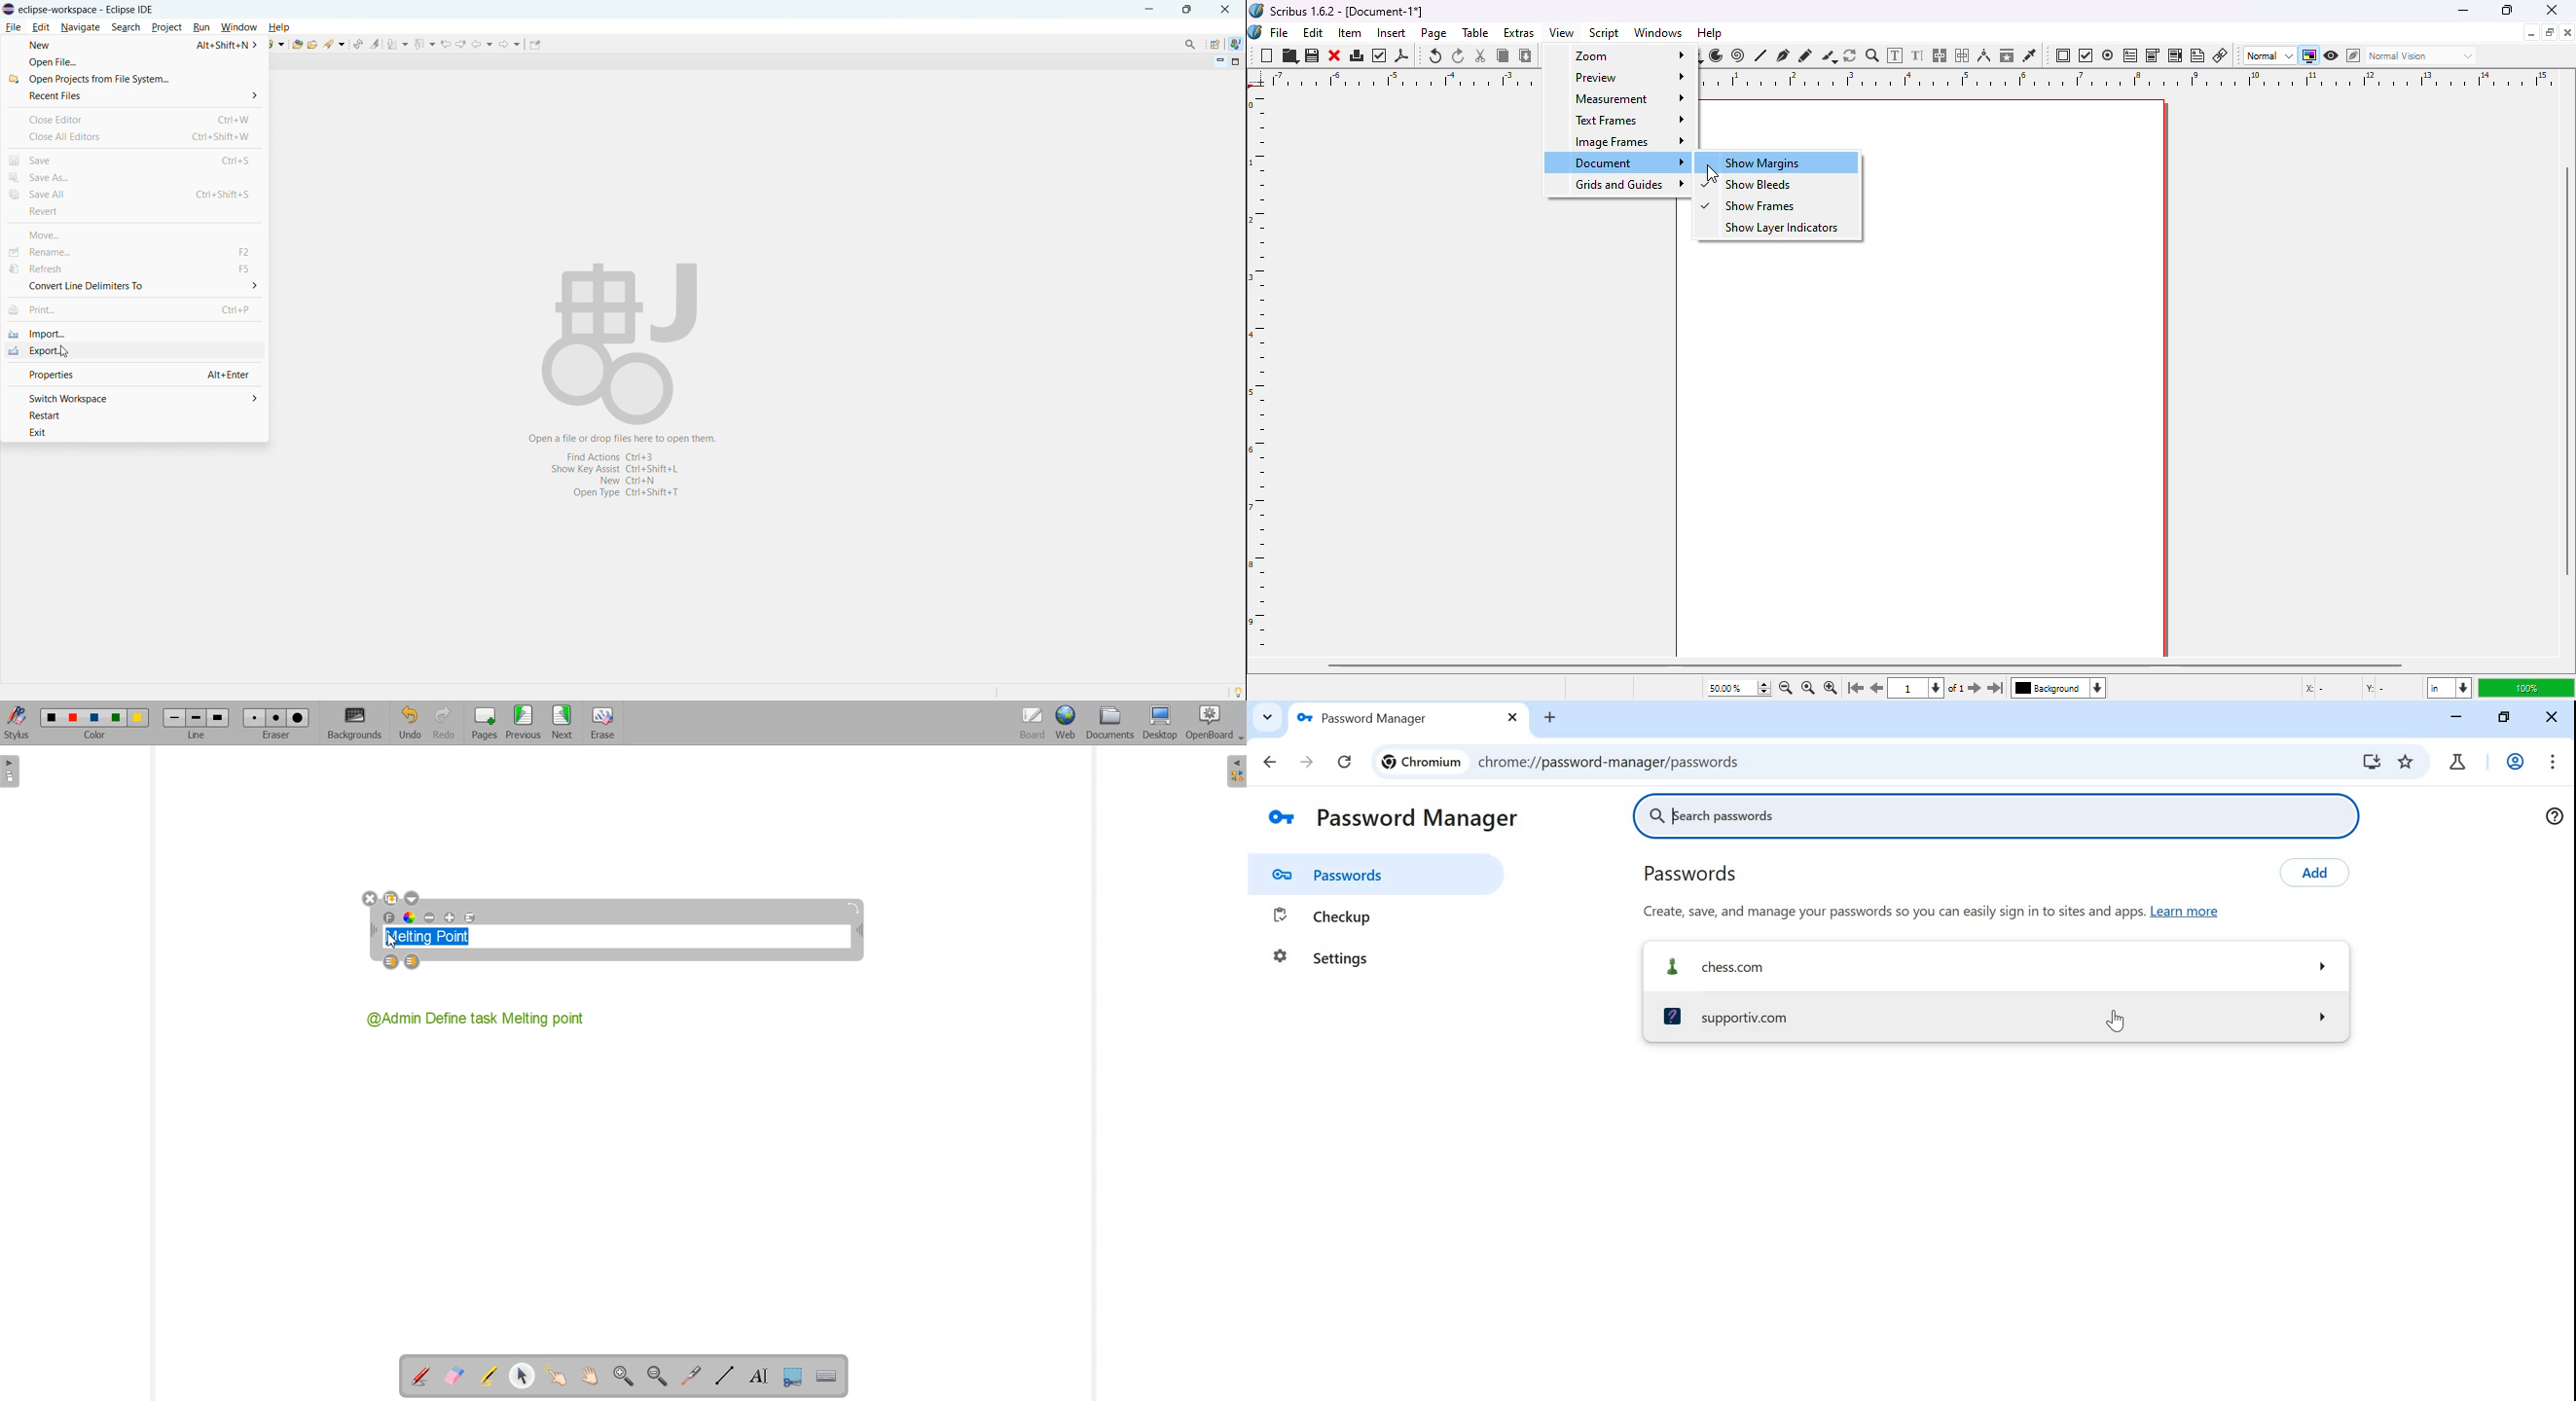  Describe the element at coordinates (2514, 761) in the screenshot. I see `work` at that location.